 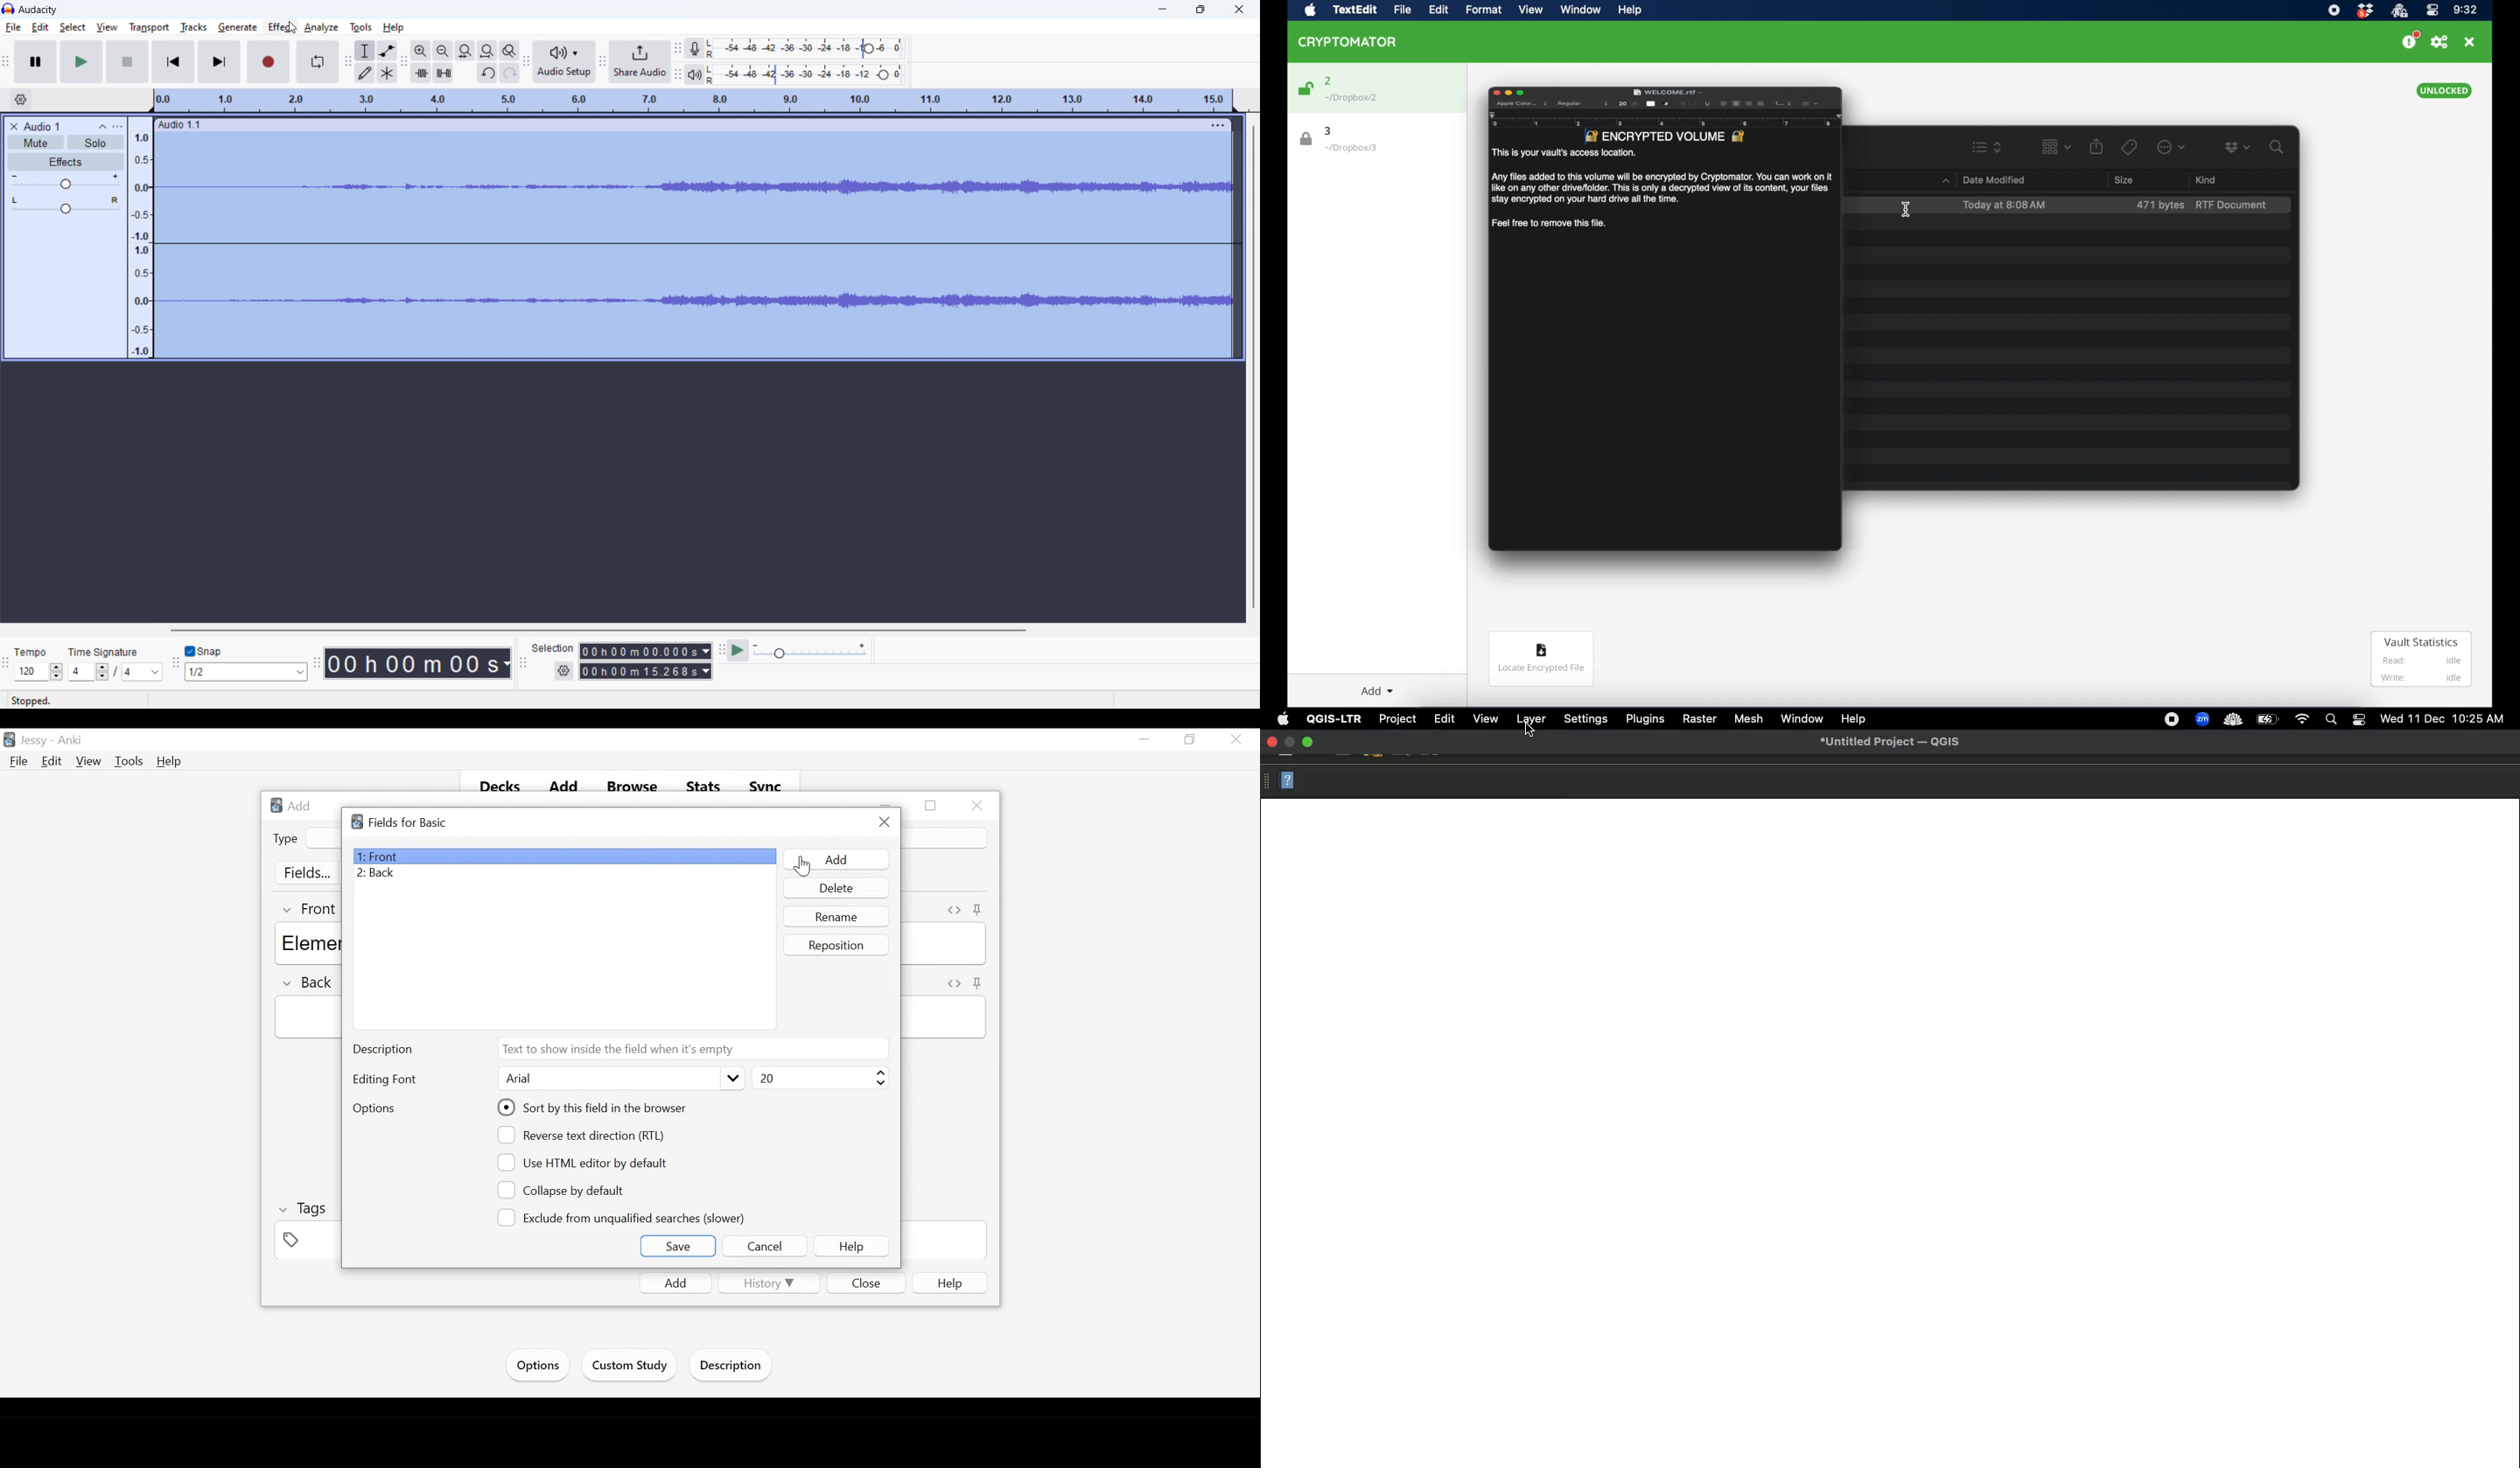 What do you see at coordinates (2171, 148) in the screenshot?
I see `more options` at bounding box center [2171, 148].